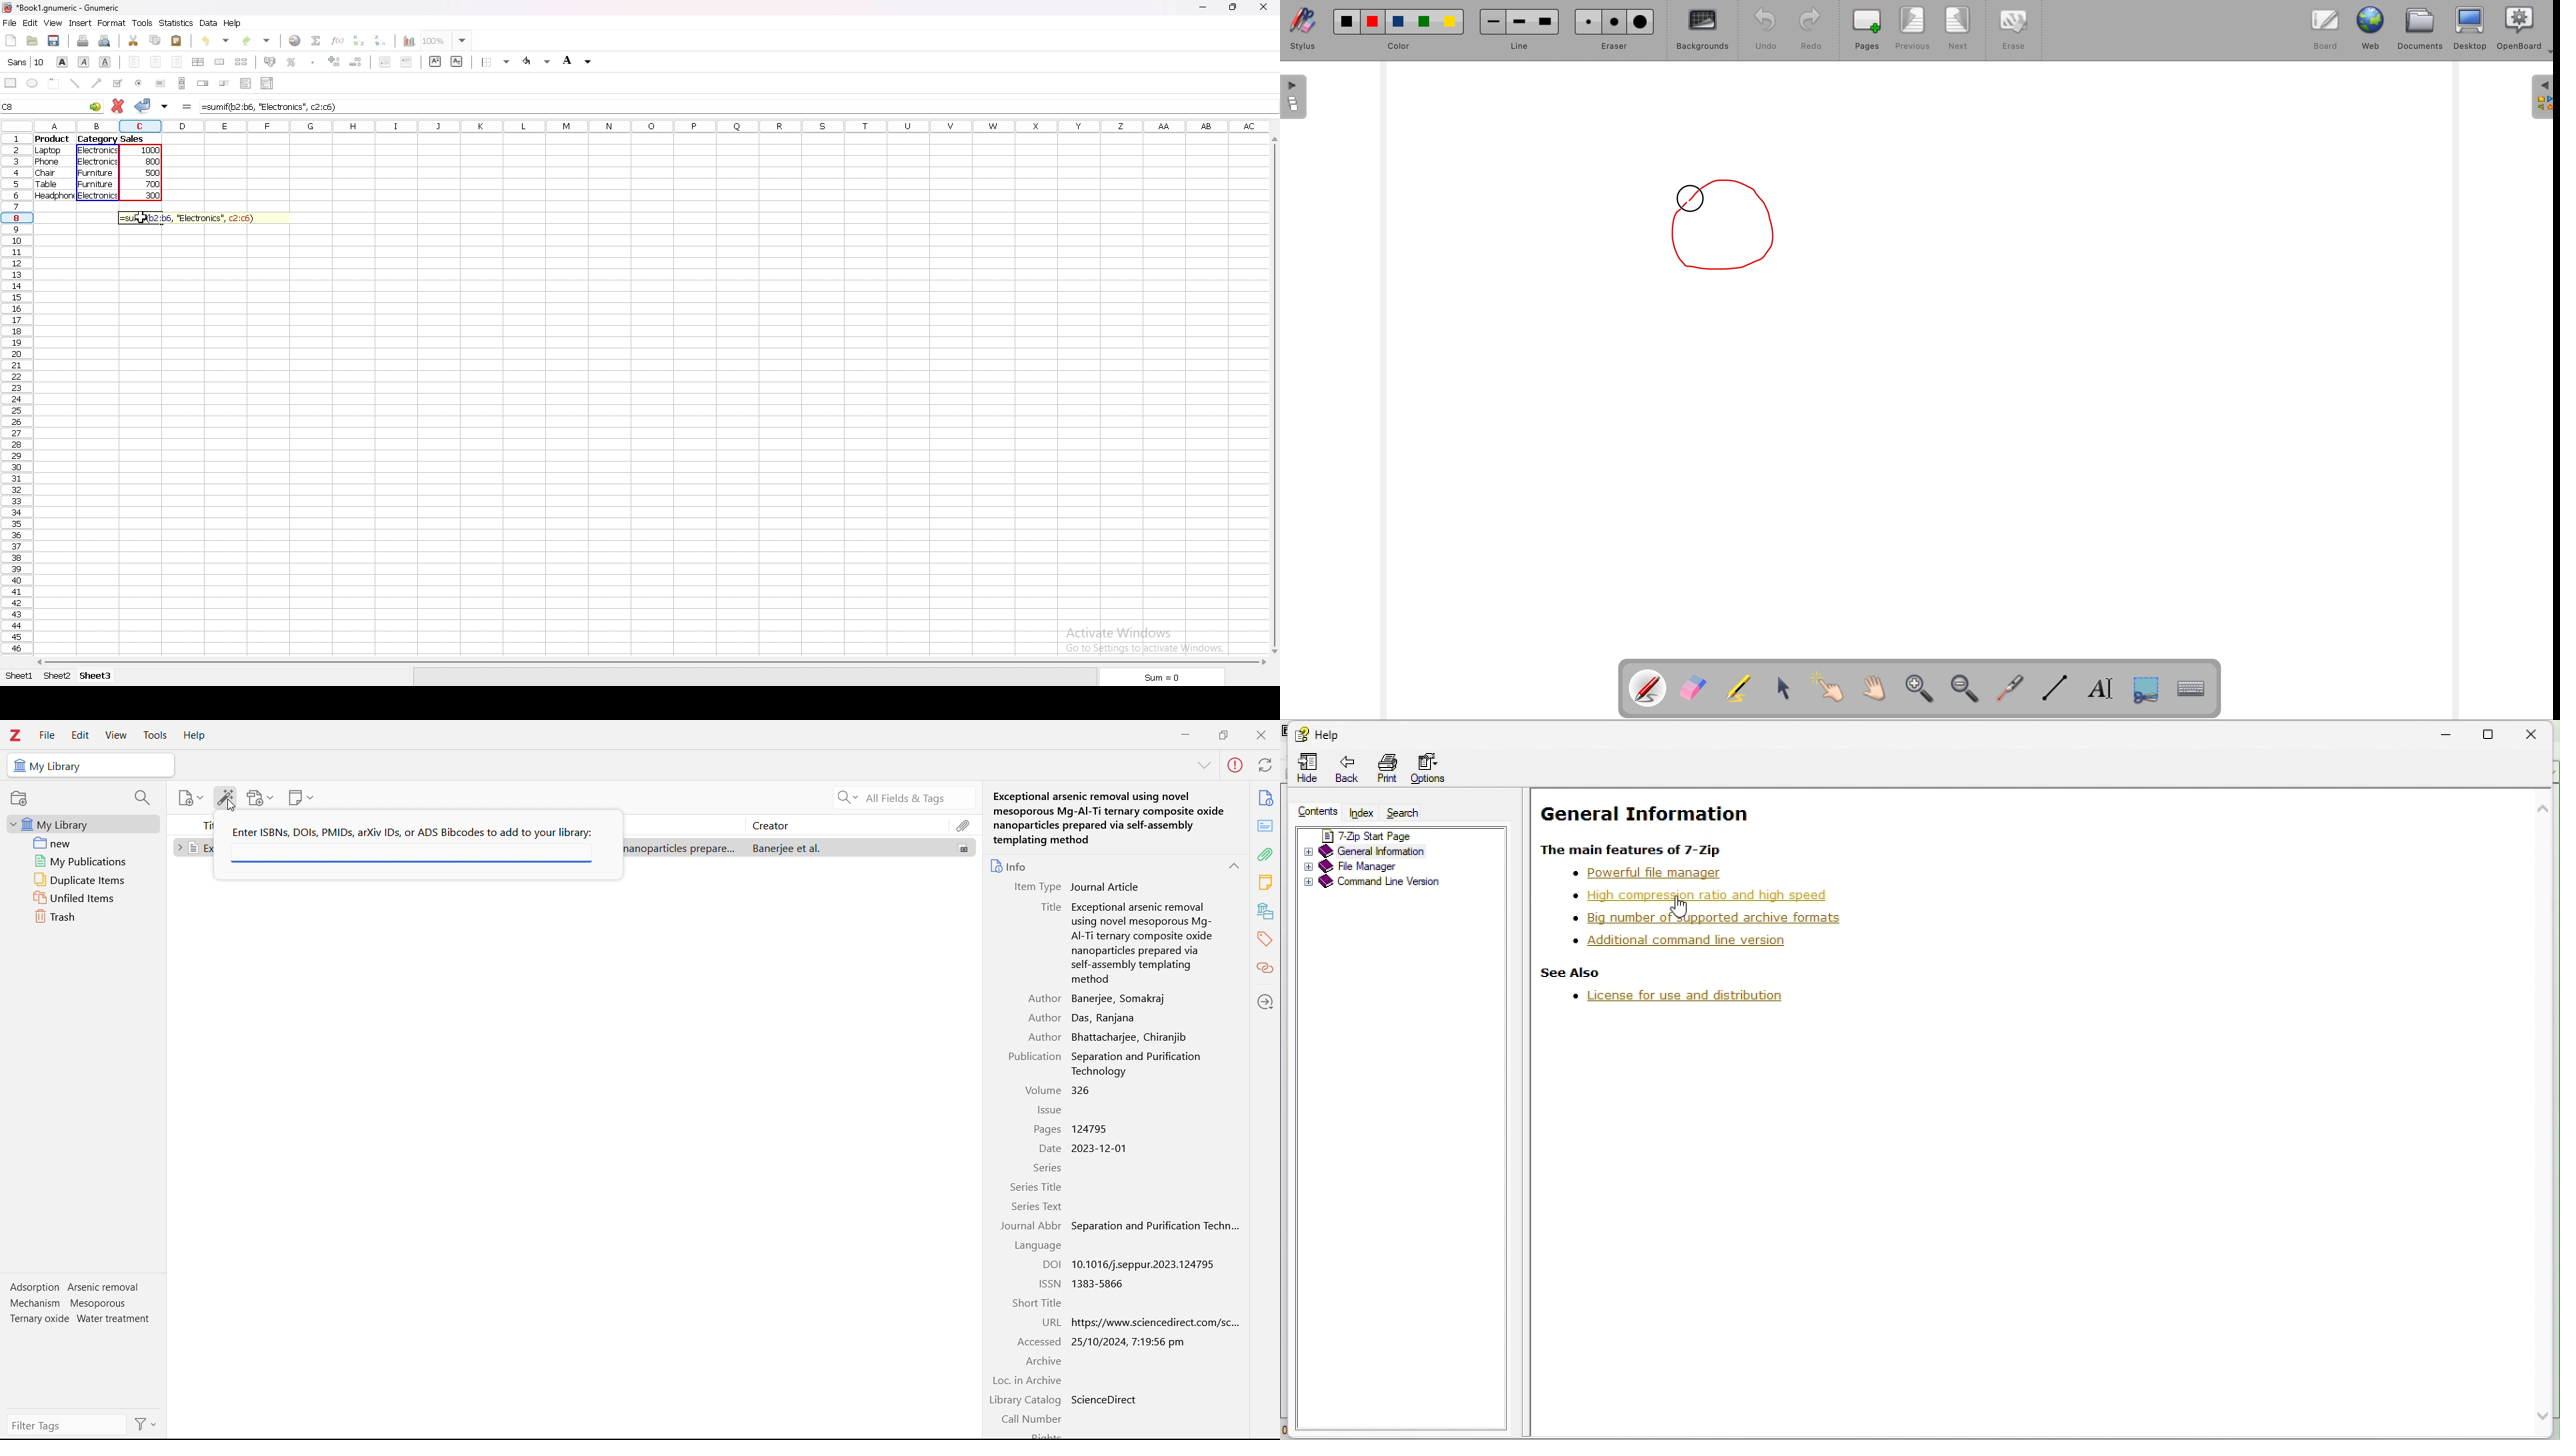 The width and height of the screenshot is (2576, 1456). What do you see at coordinates (1573, 973) in the screenshot?
I see `see also` at bounding box center [1573, 973].